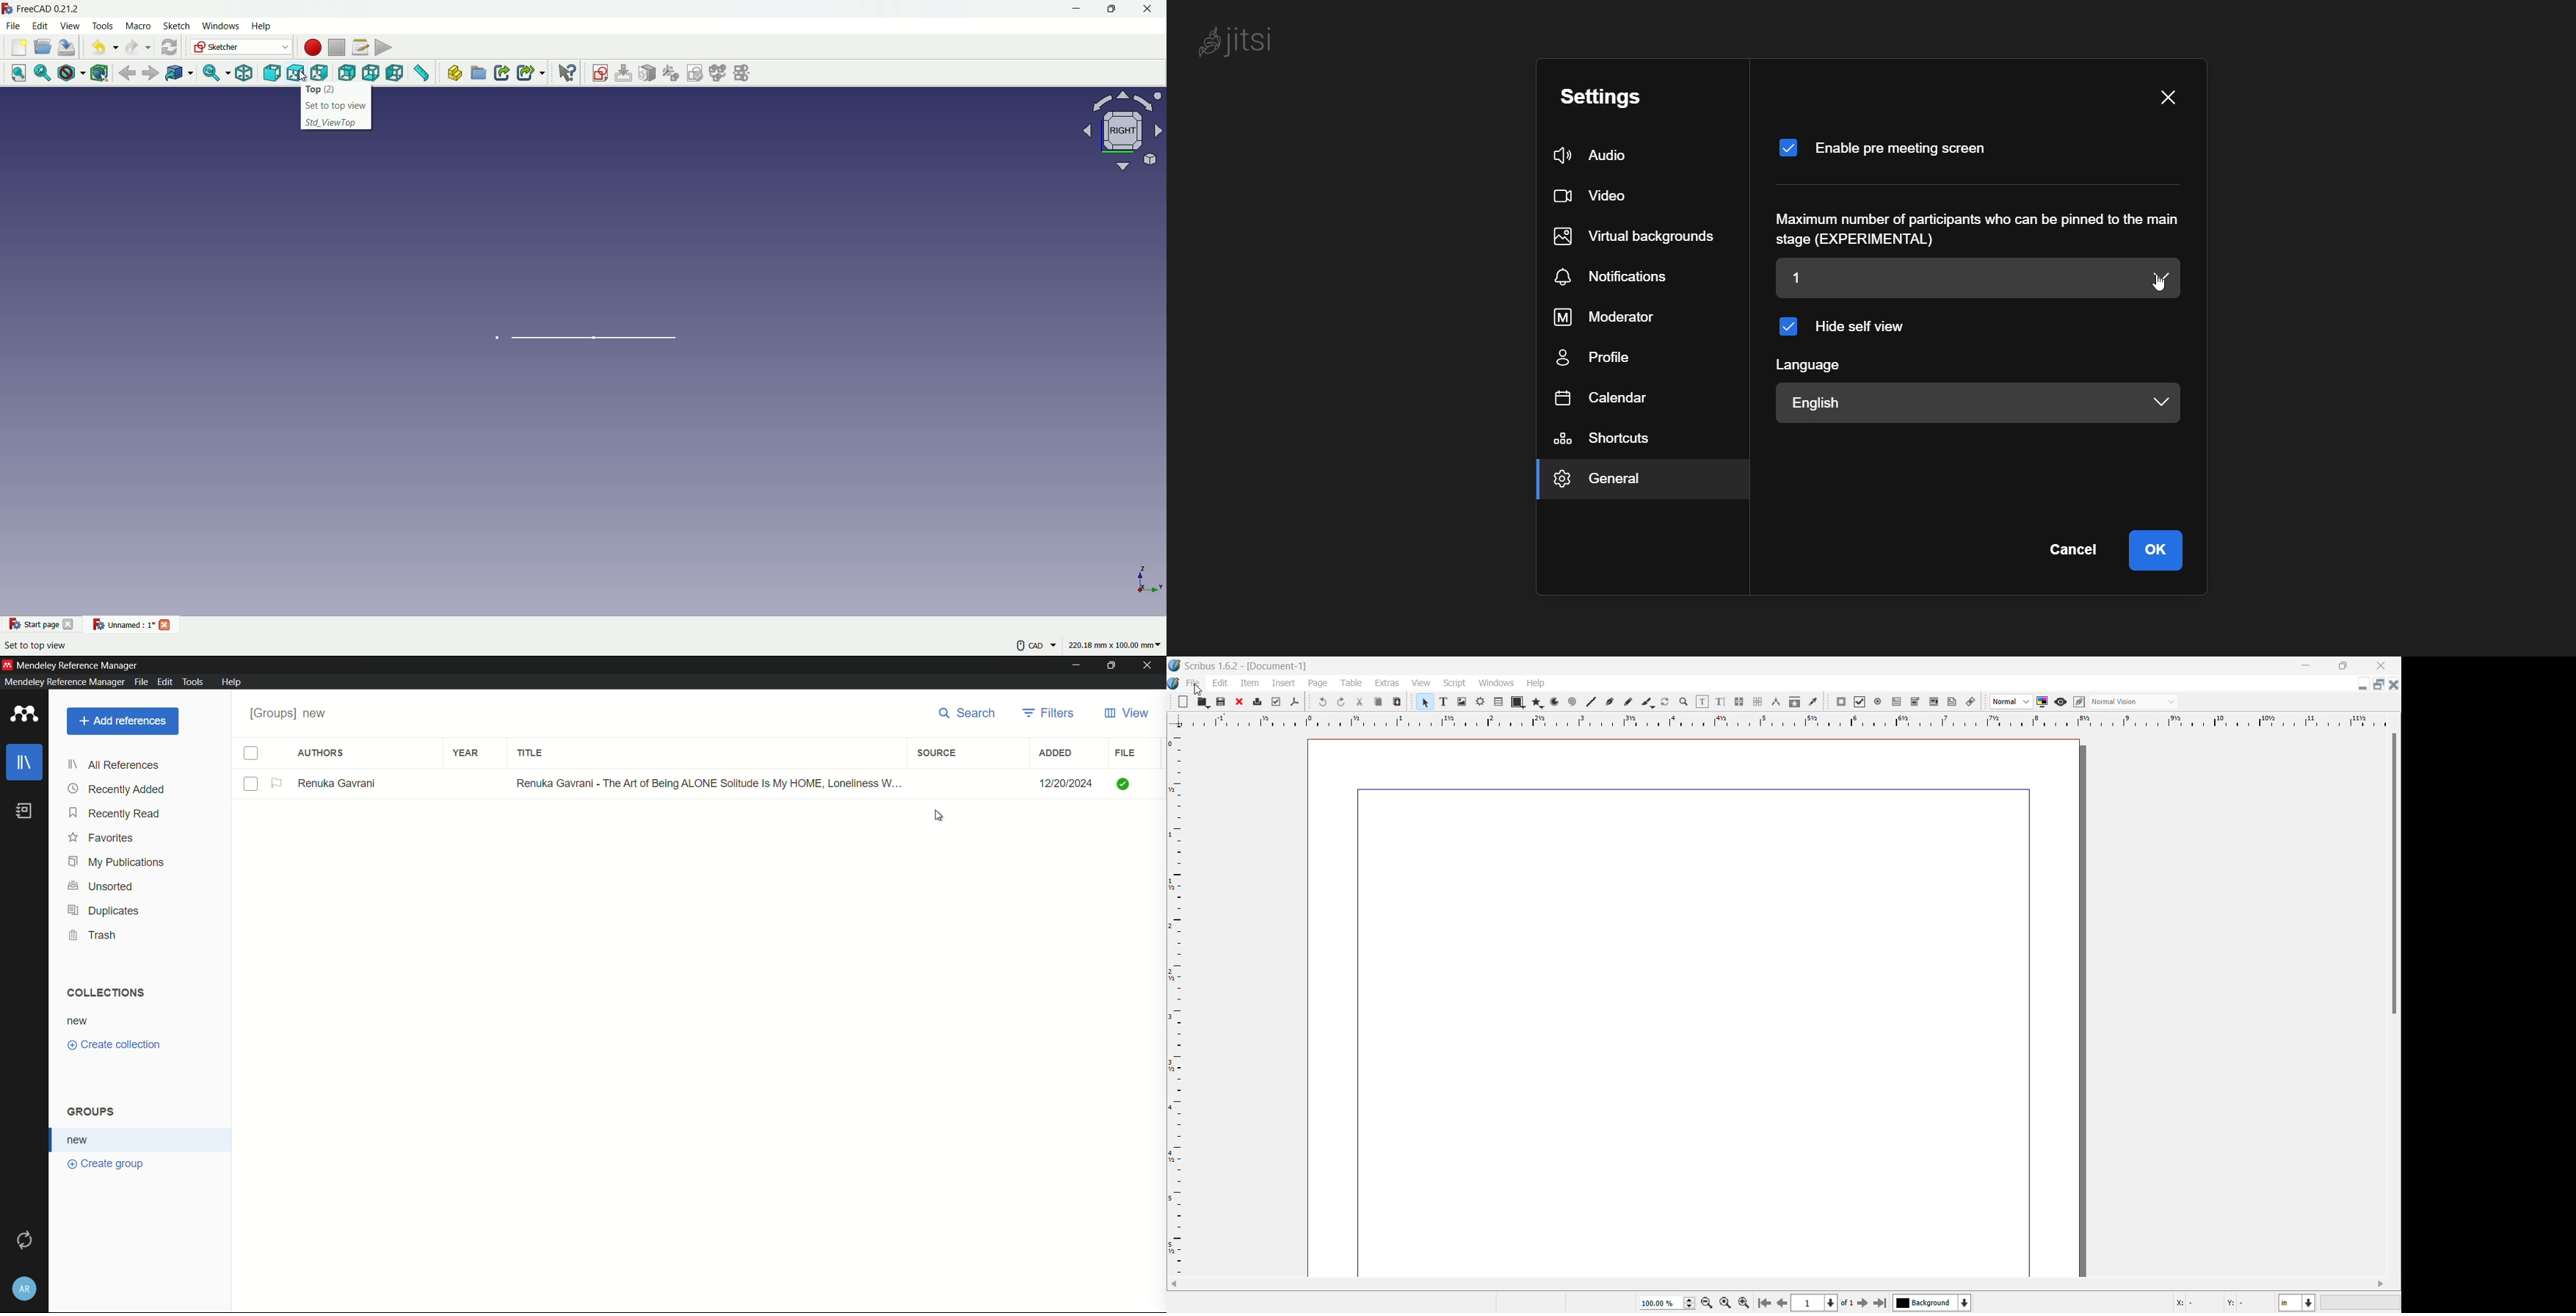 This screenshot has height=1316, width=2576. I want to click on icon, so click(1518, 700).